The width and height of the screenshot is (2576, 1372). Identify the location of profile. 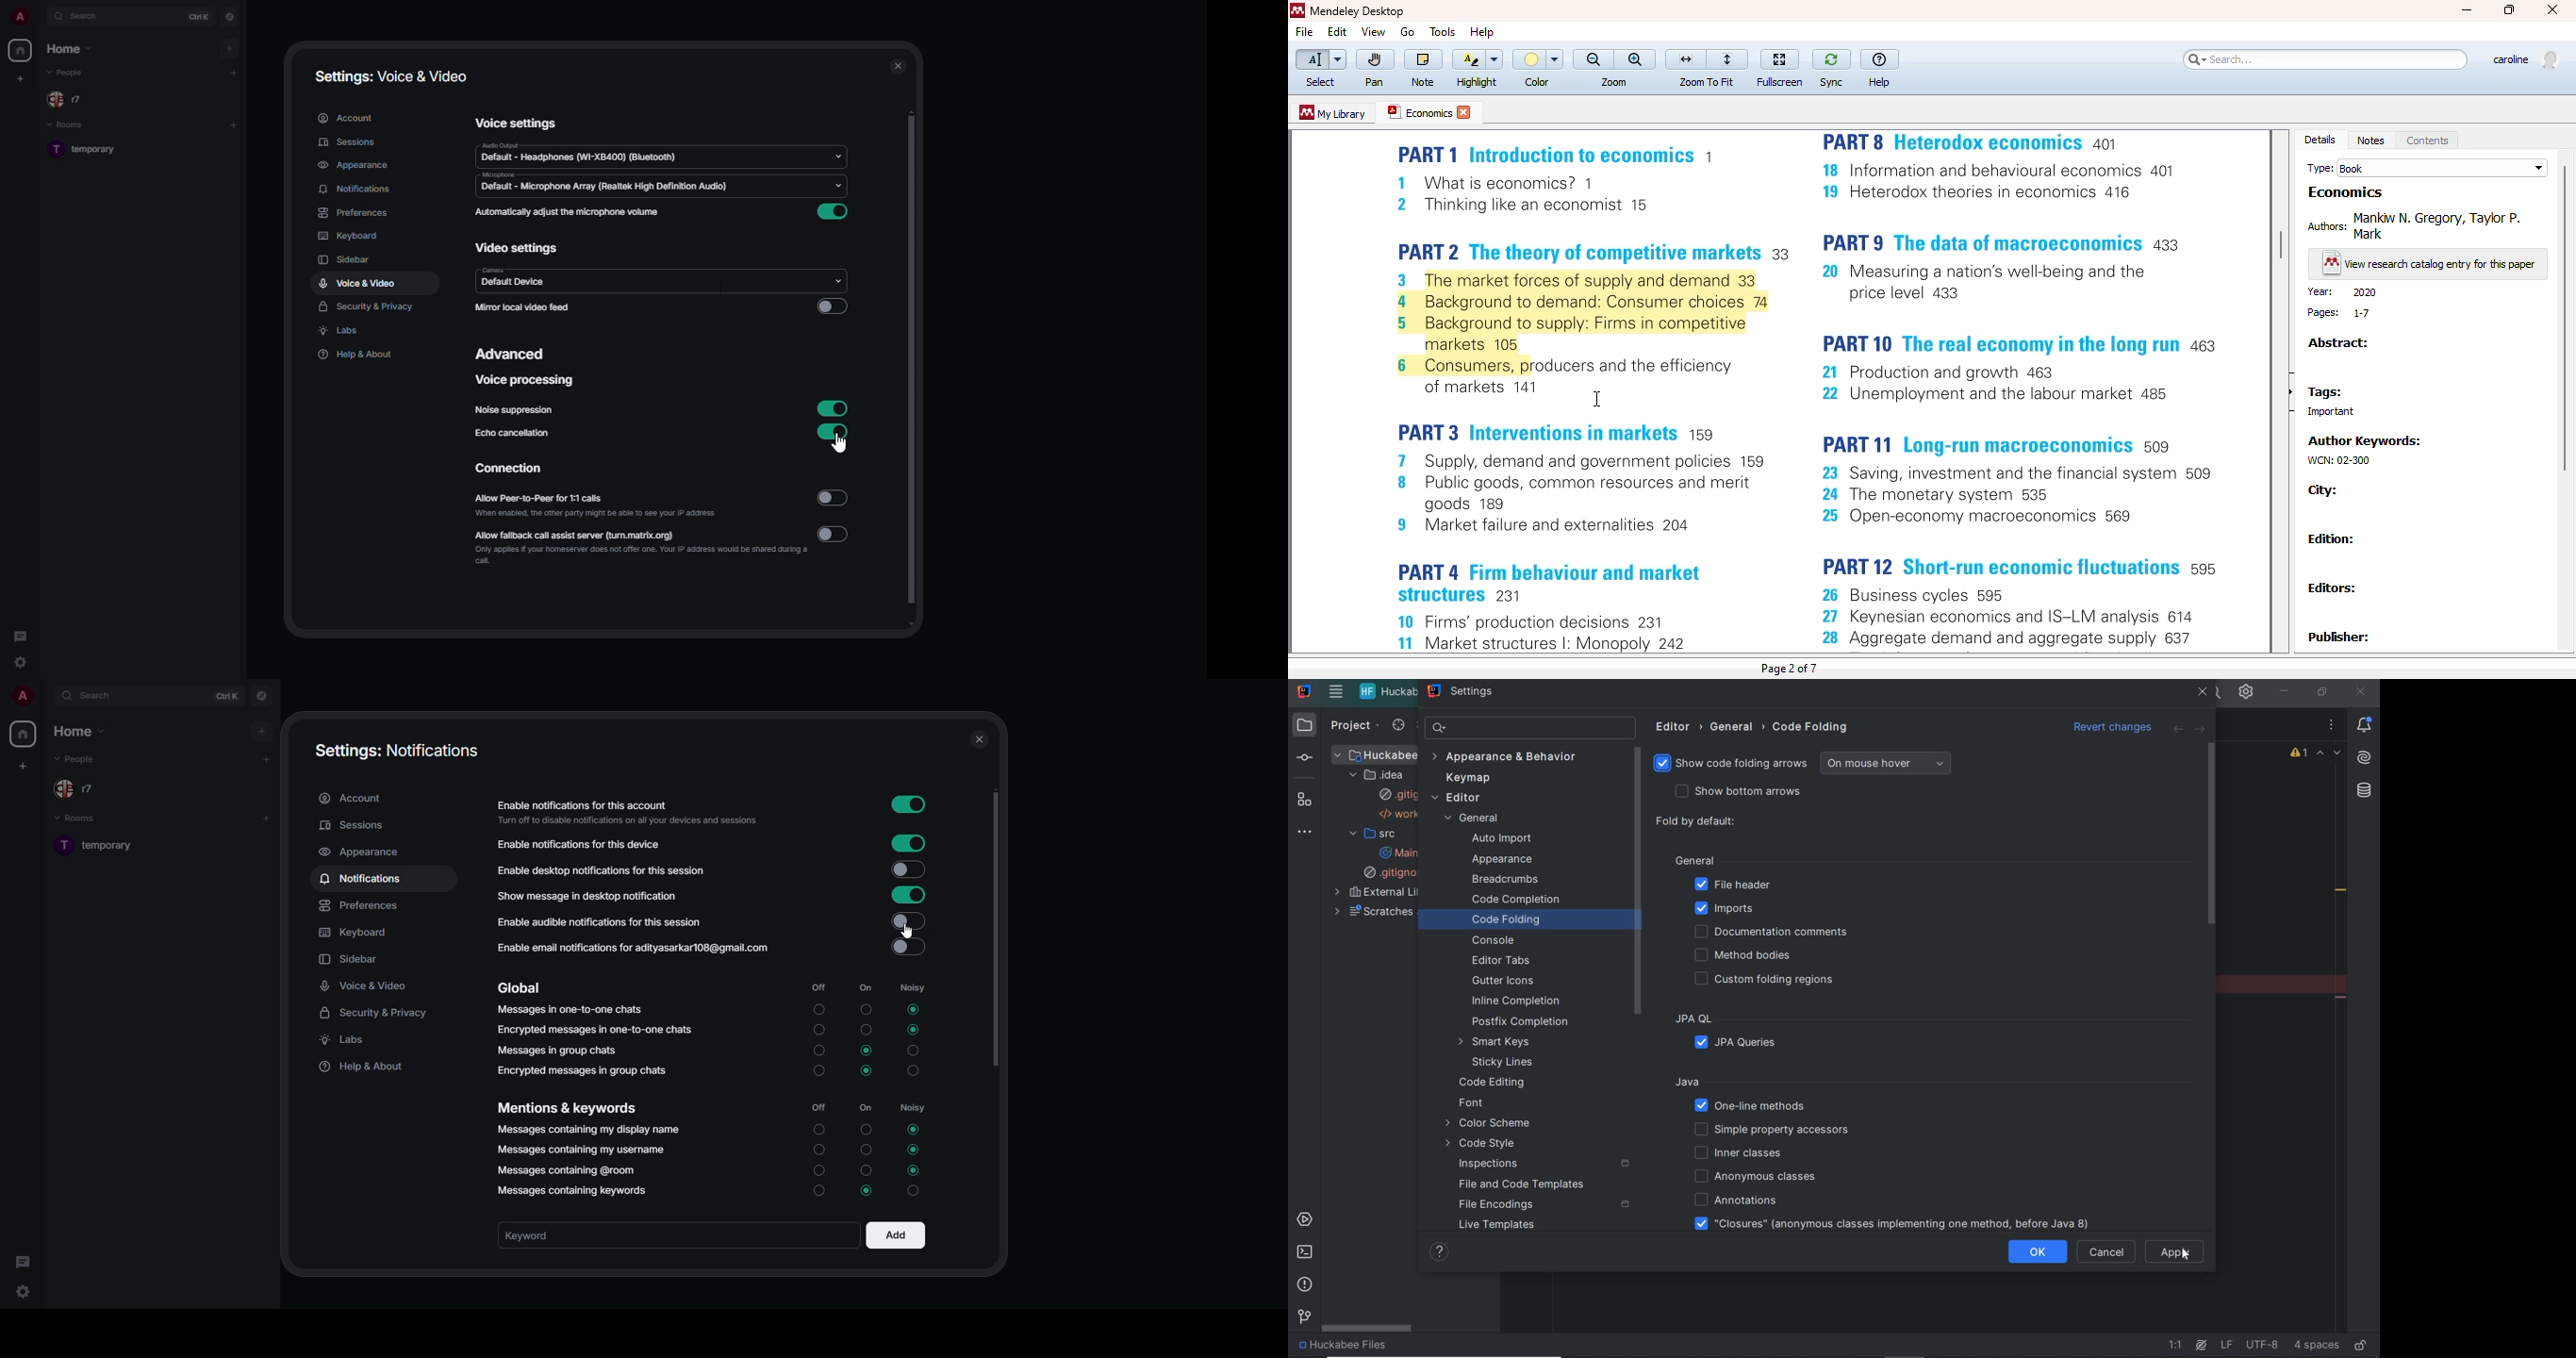
(22, 695).